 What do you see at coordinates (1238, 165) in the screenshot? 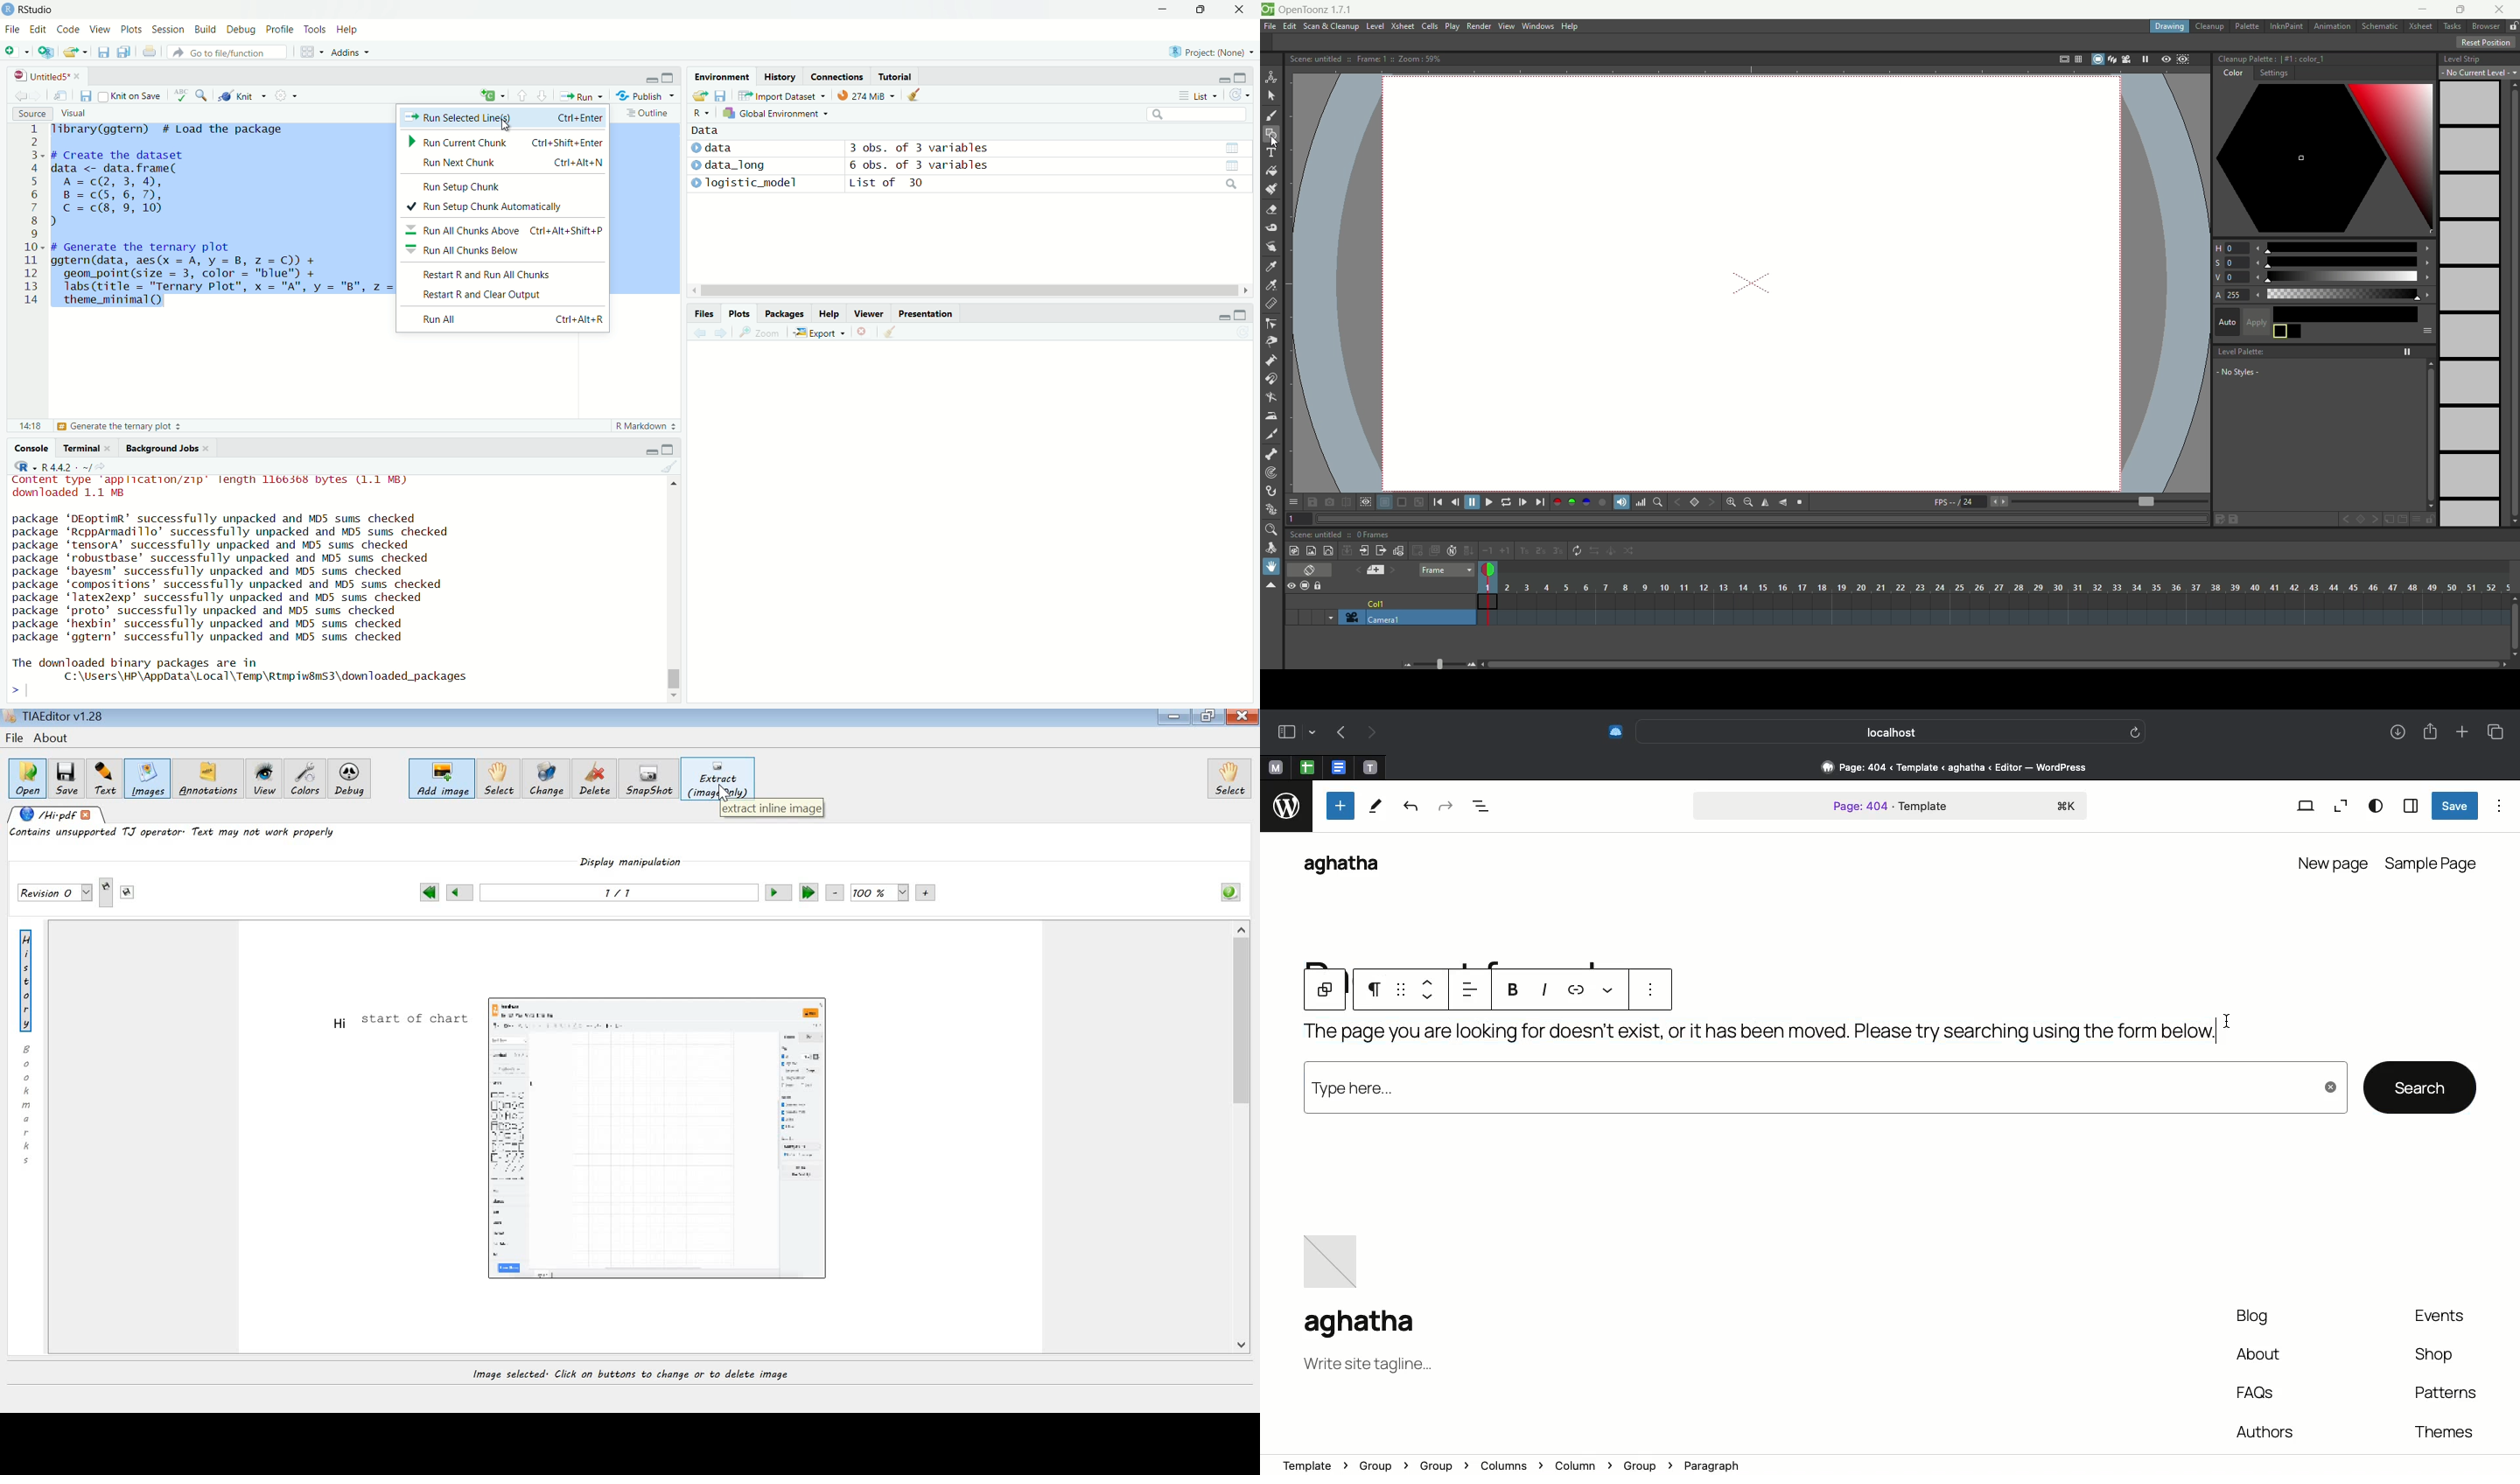
I see `view` at bounding box center [1238, 165].